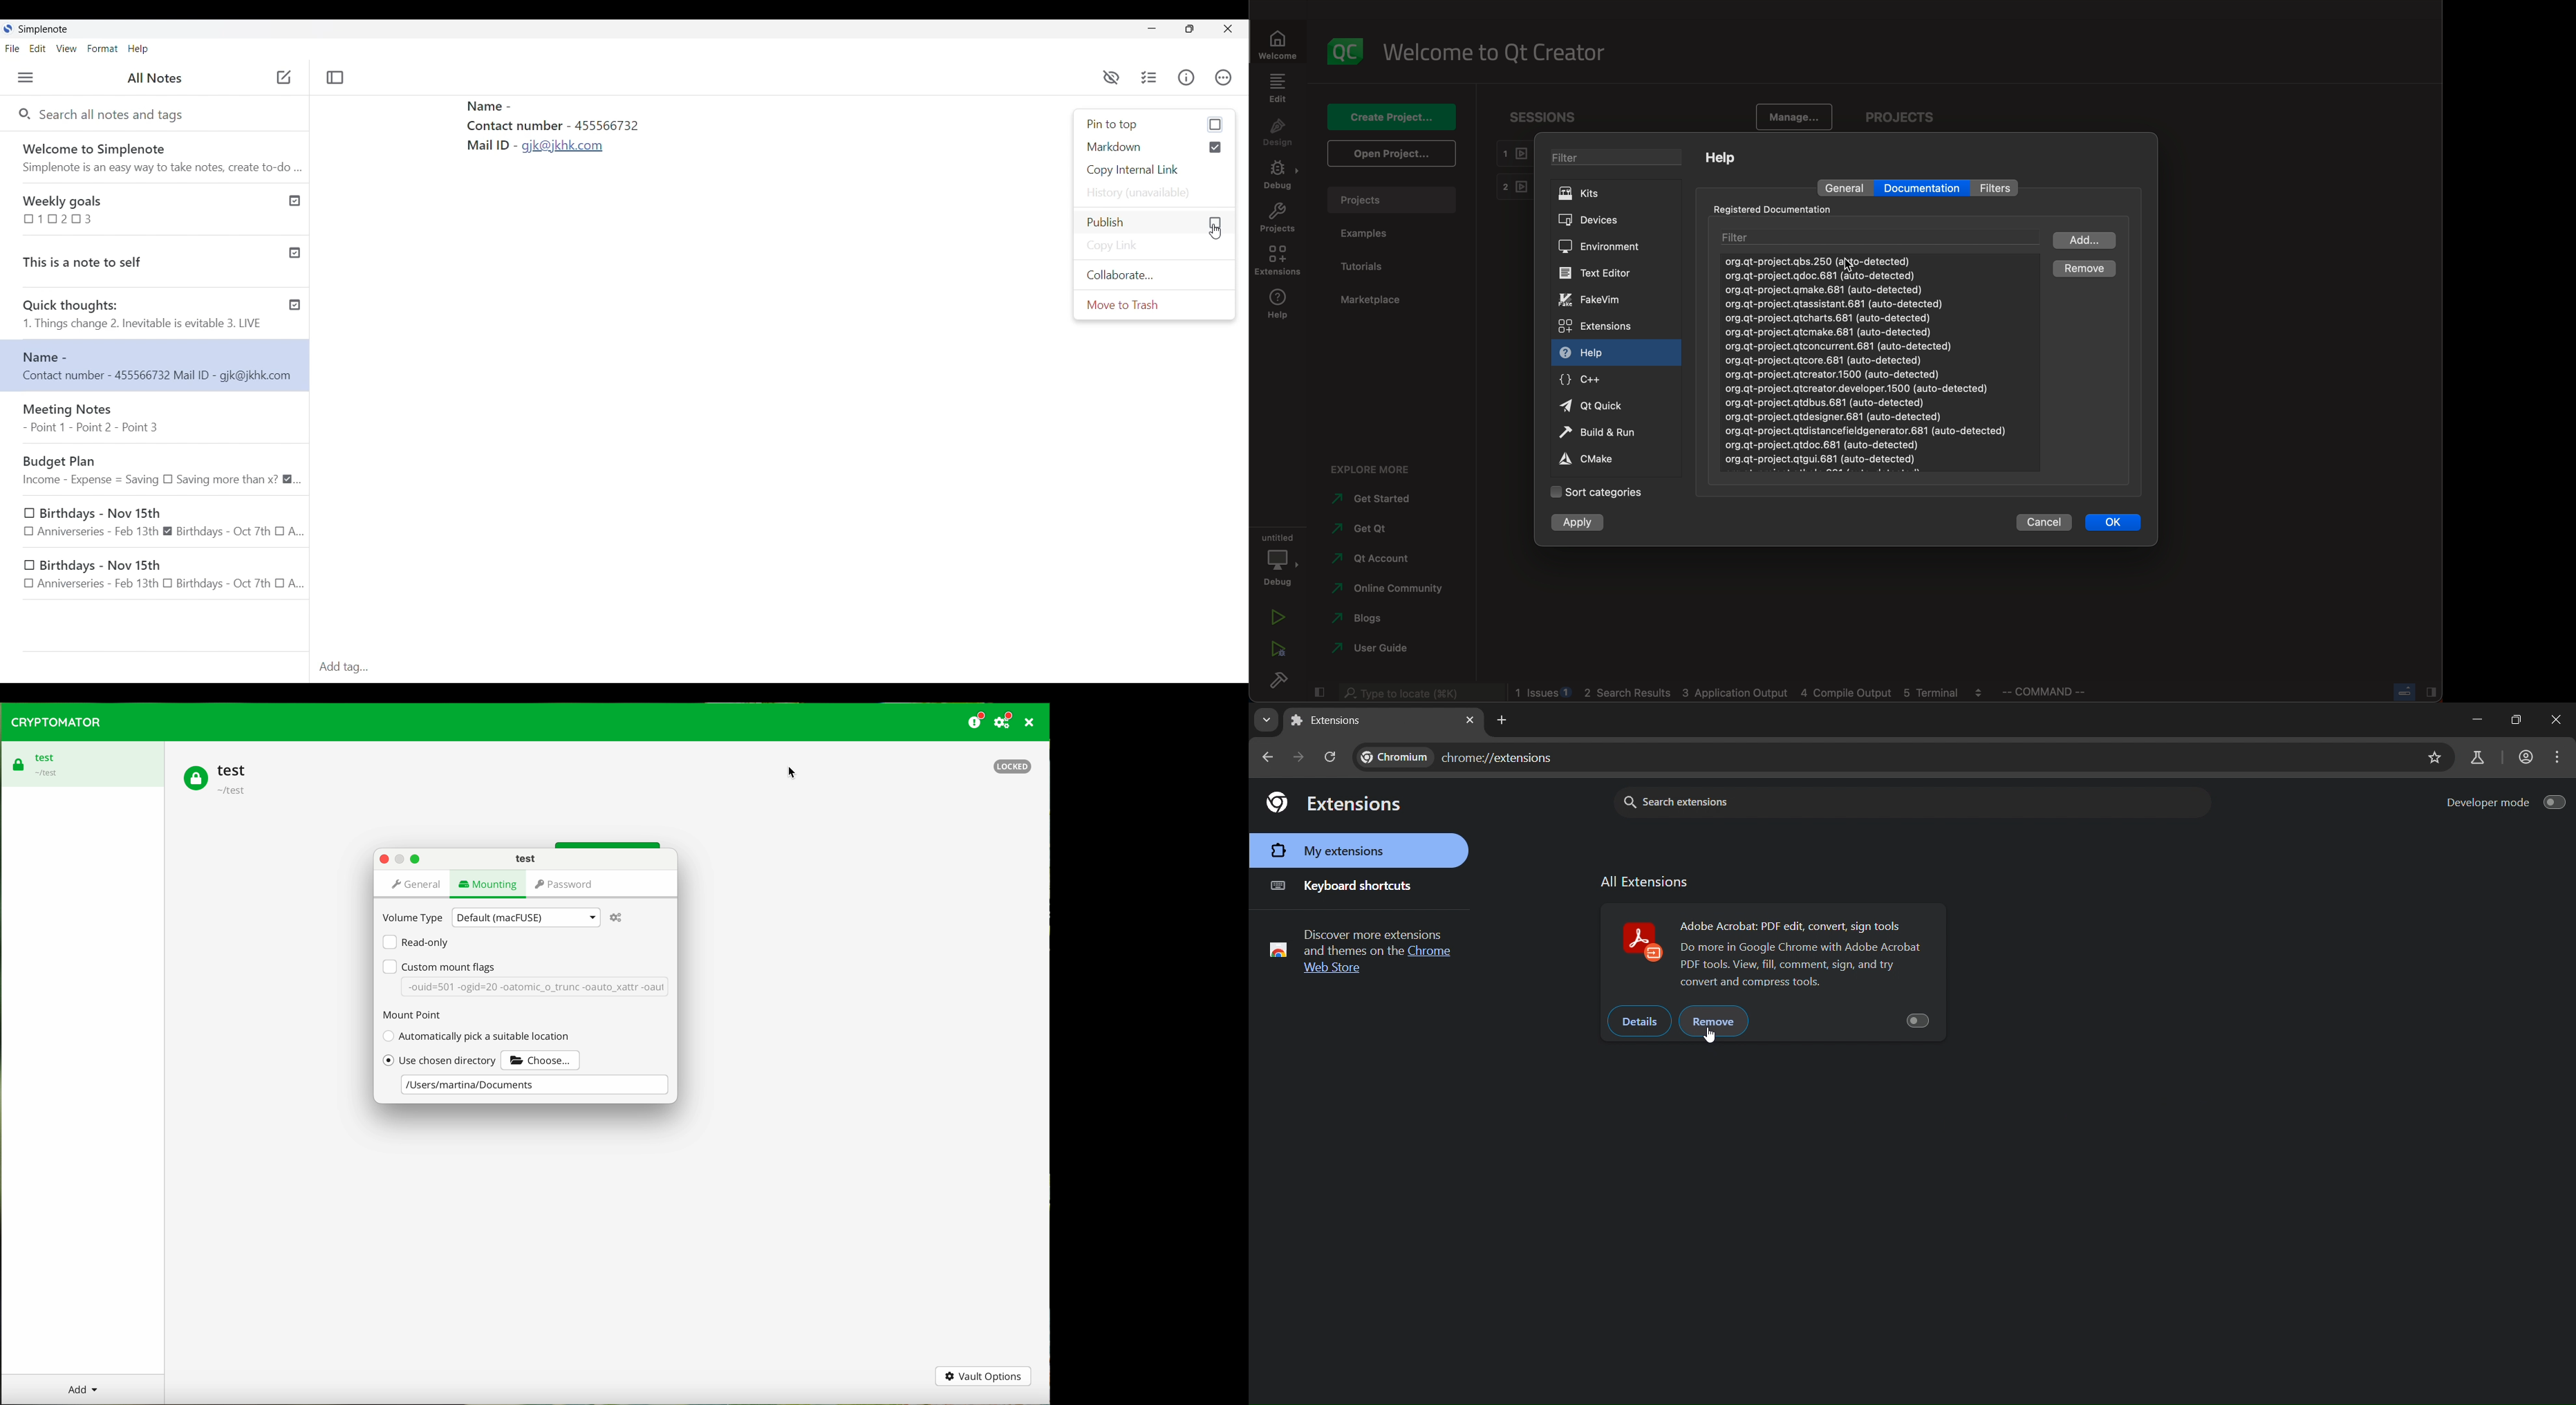 This screenshot has height=1428, width=2576. What do you see at coordinates (1152, 29) in the screenshot?
I see `Minimize` at bounding box center [1152, 29].